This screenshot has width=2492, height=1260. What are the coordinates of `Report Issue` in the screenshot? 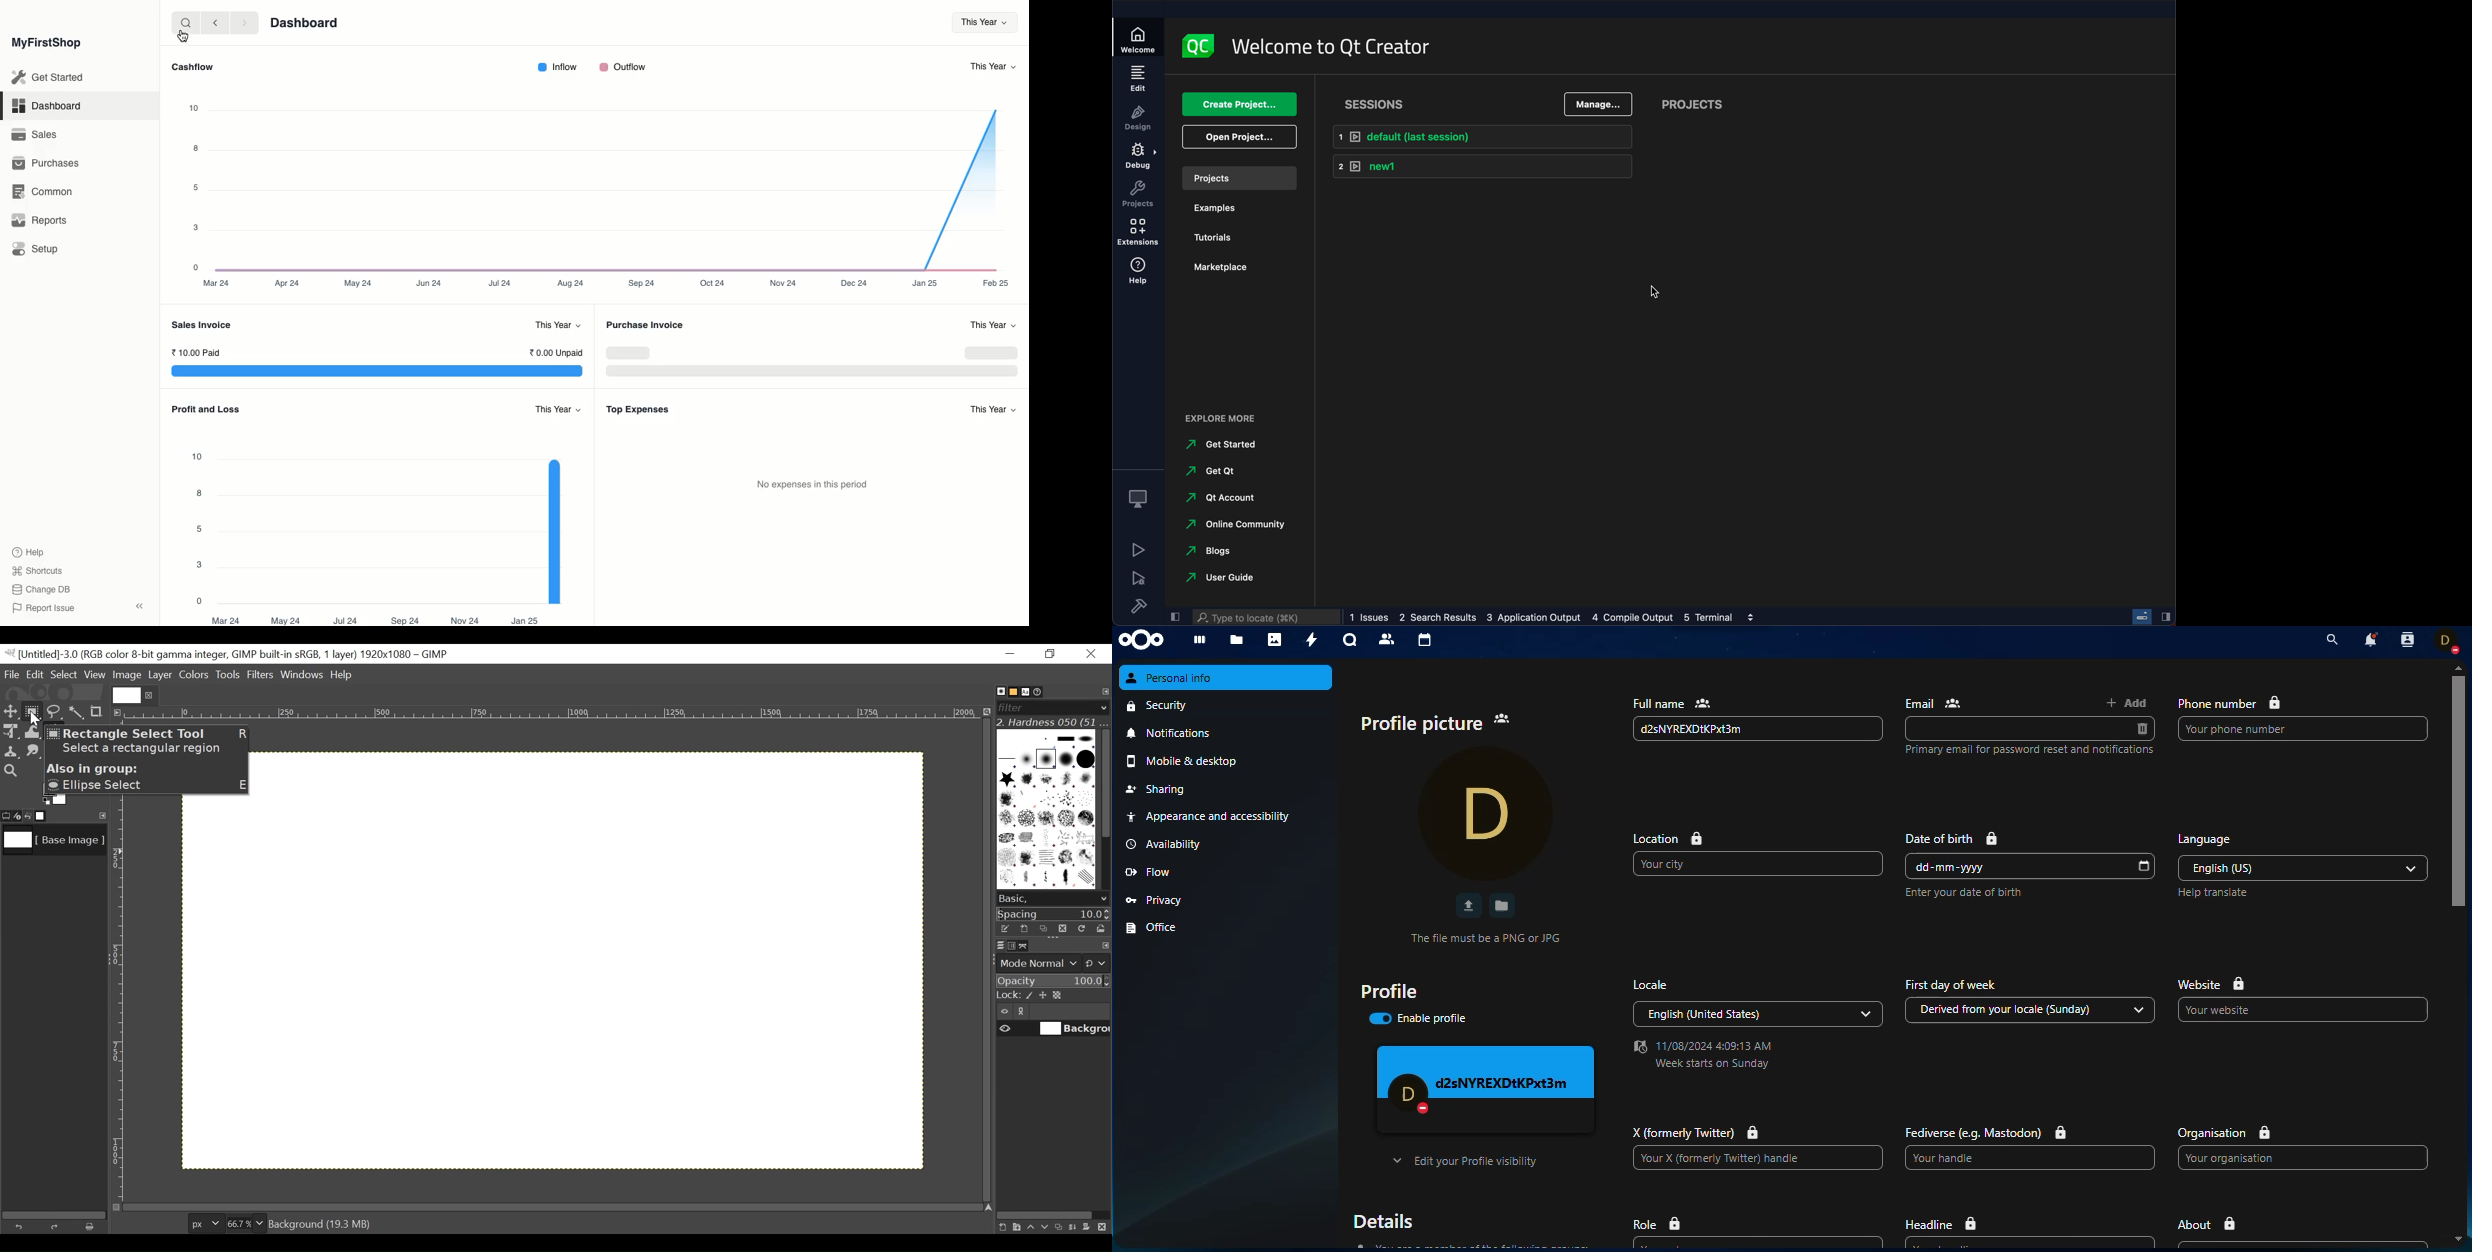 It's located at (42, 608).